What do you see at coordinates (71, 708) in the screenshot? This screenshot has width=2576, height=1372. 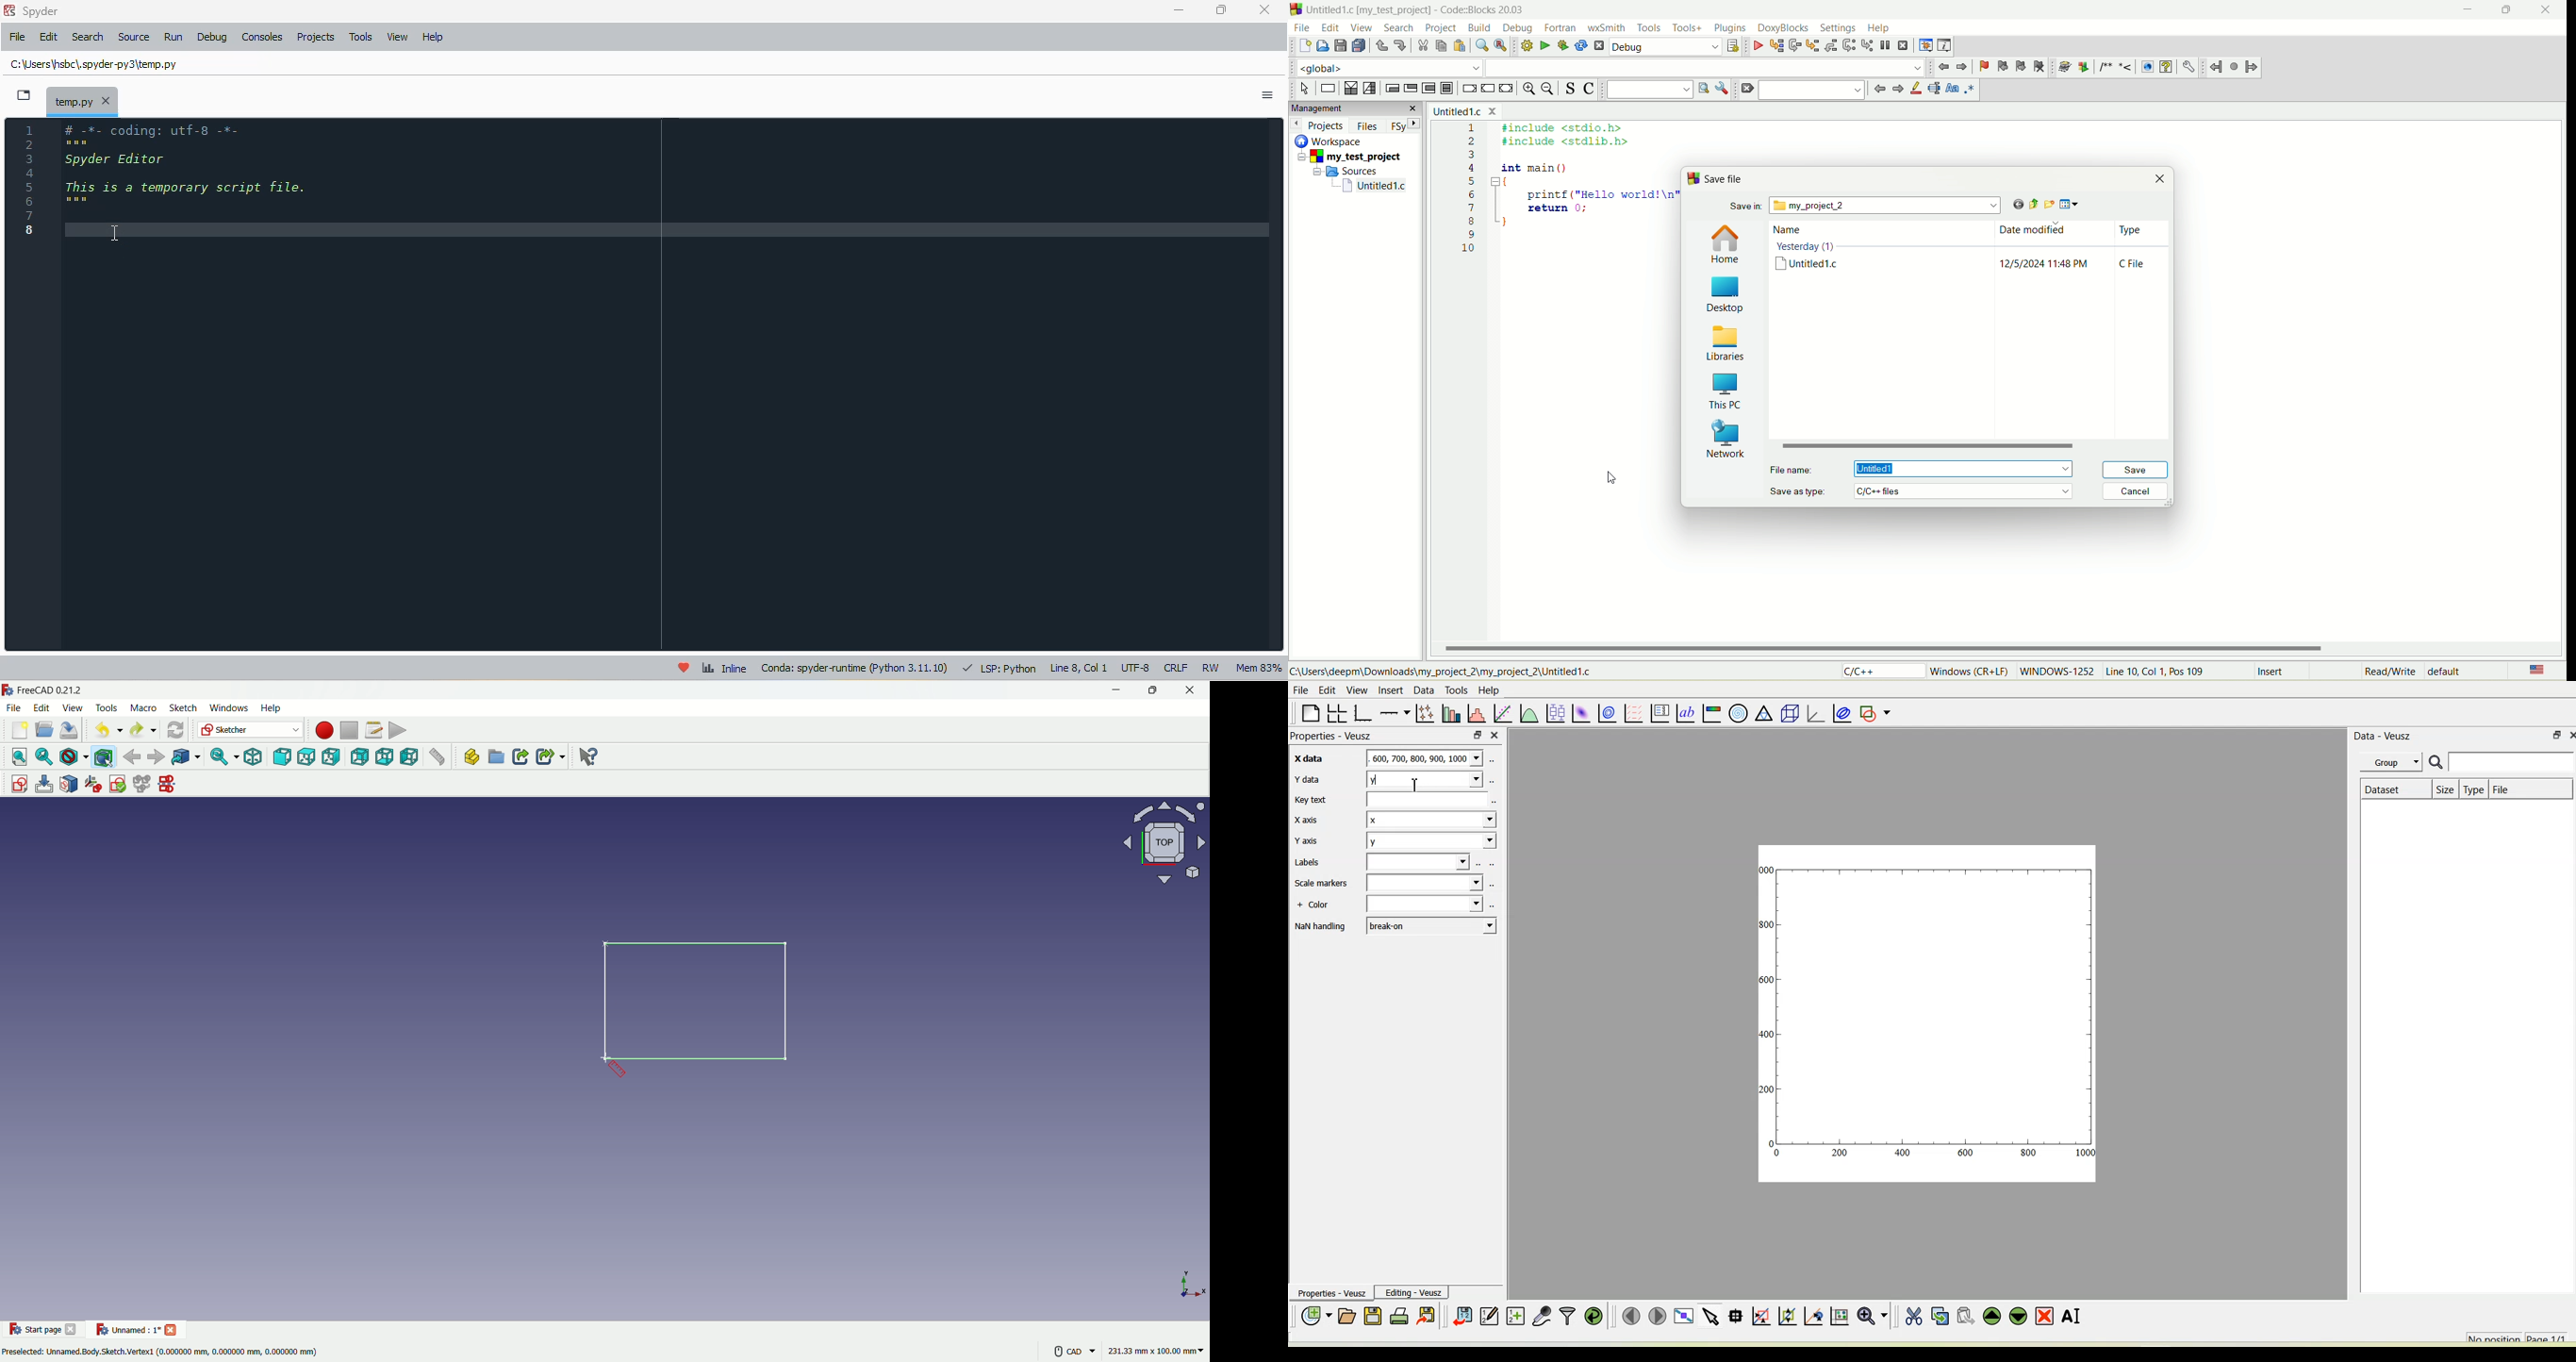 I see `view menu` at bounding box center [71, 708].